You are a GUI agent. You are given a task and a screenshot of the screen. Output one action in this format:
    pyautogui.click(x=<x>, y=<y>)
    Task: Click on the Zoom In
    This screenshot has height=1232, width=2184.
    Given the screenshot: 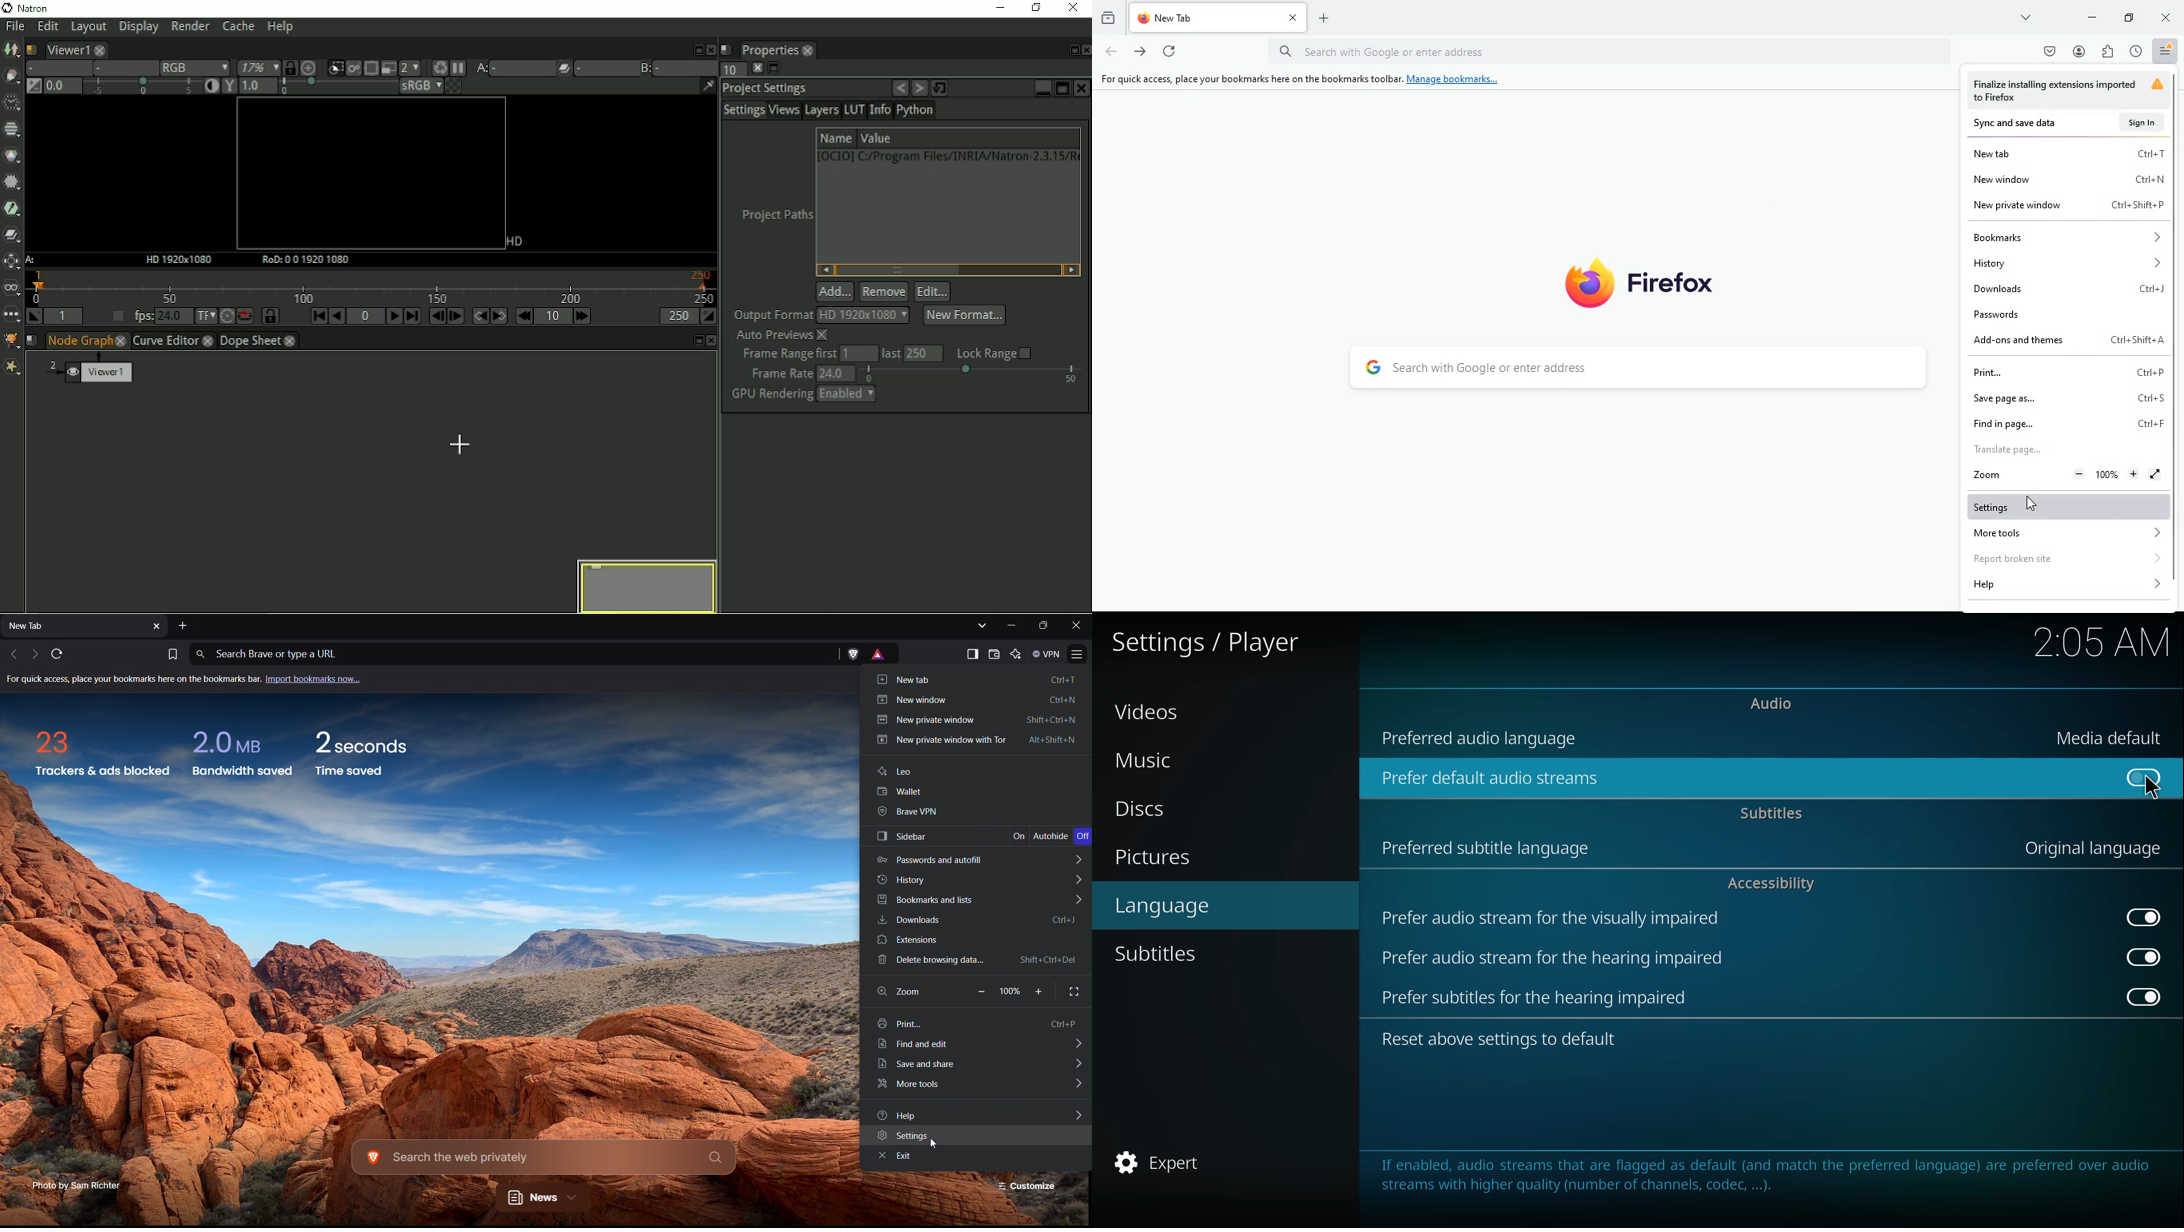 What is the action you would take?
    pyautogui.click(x=2133, y=476)
    